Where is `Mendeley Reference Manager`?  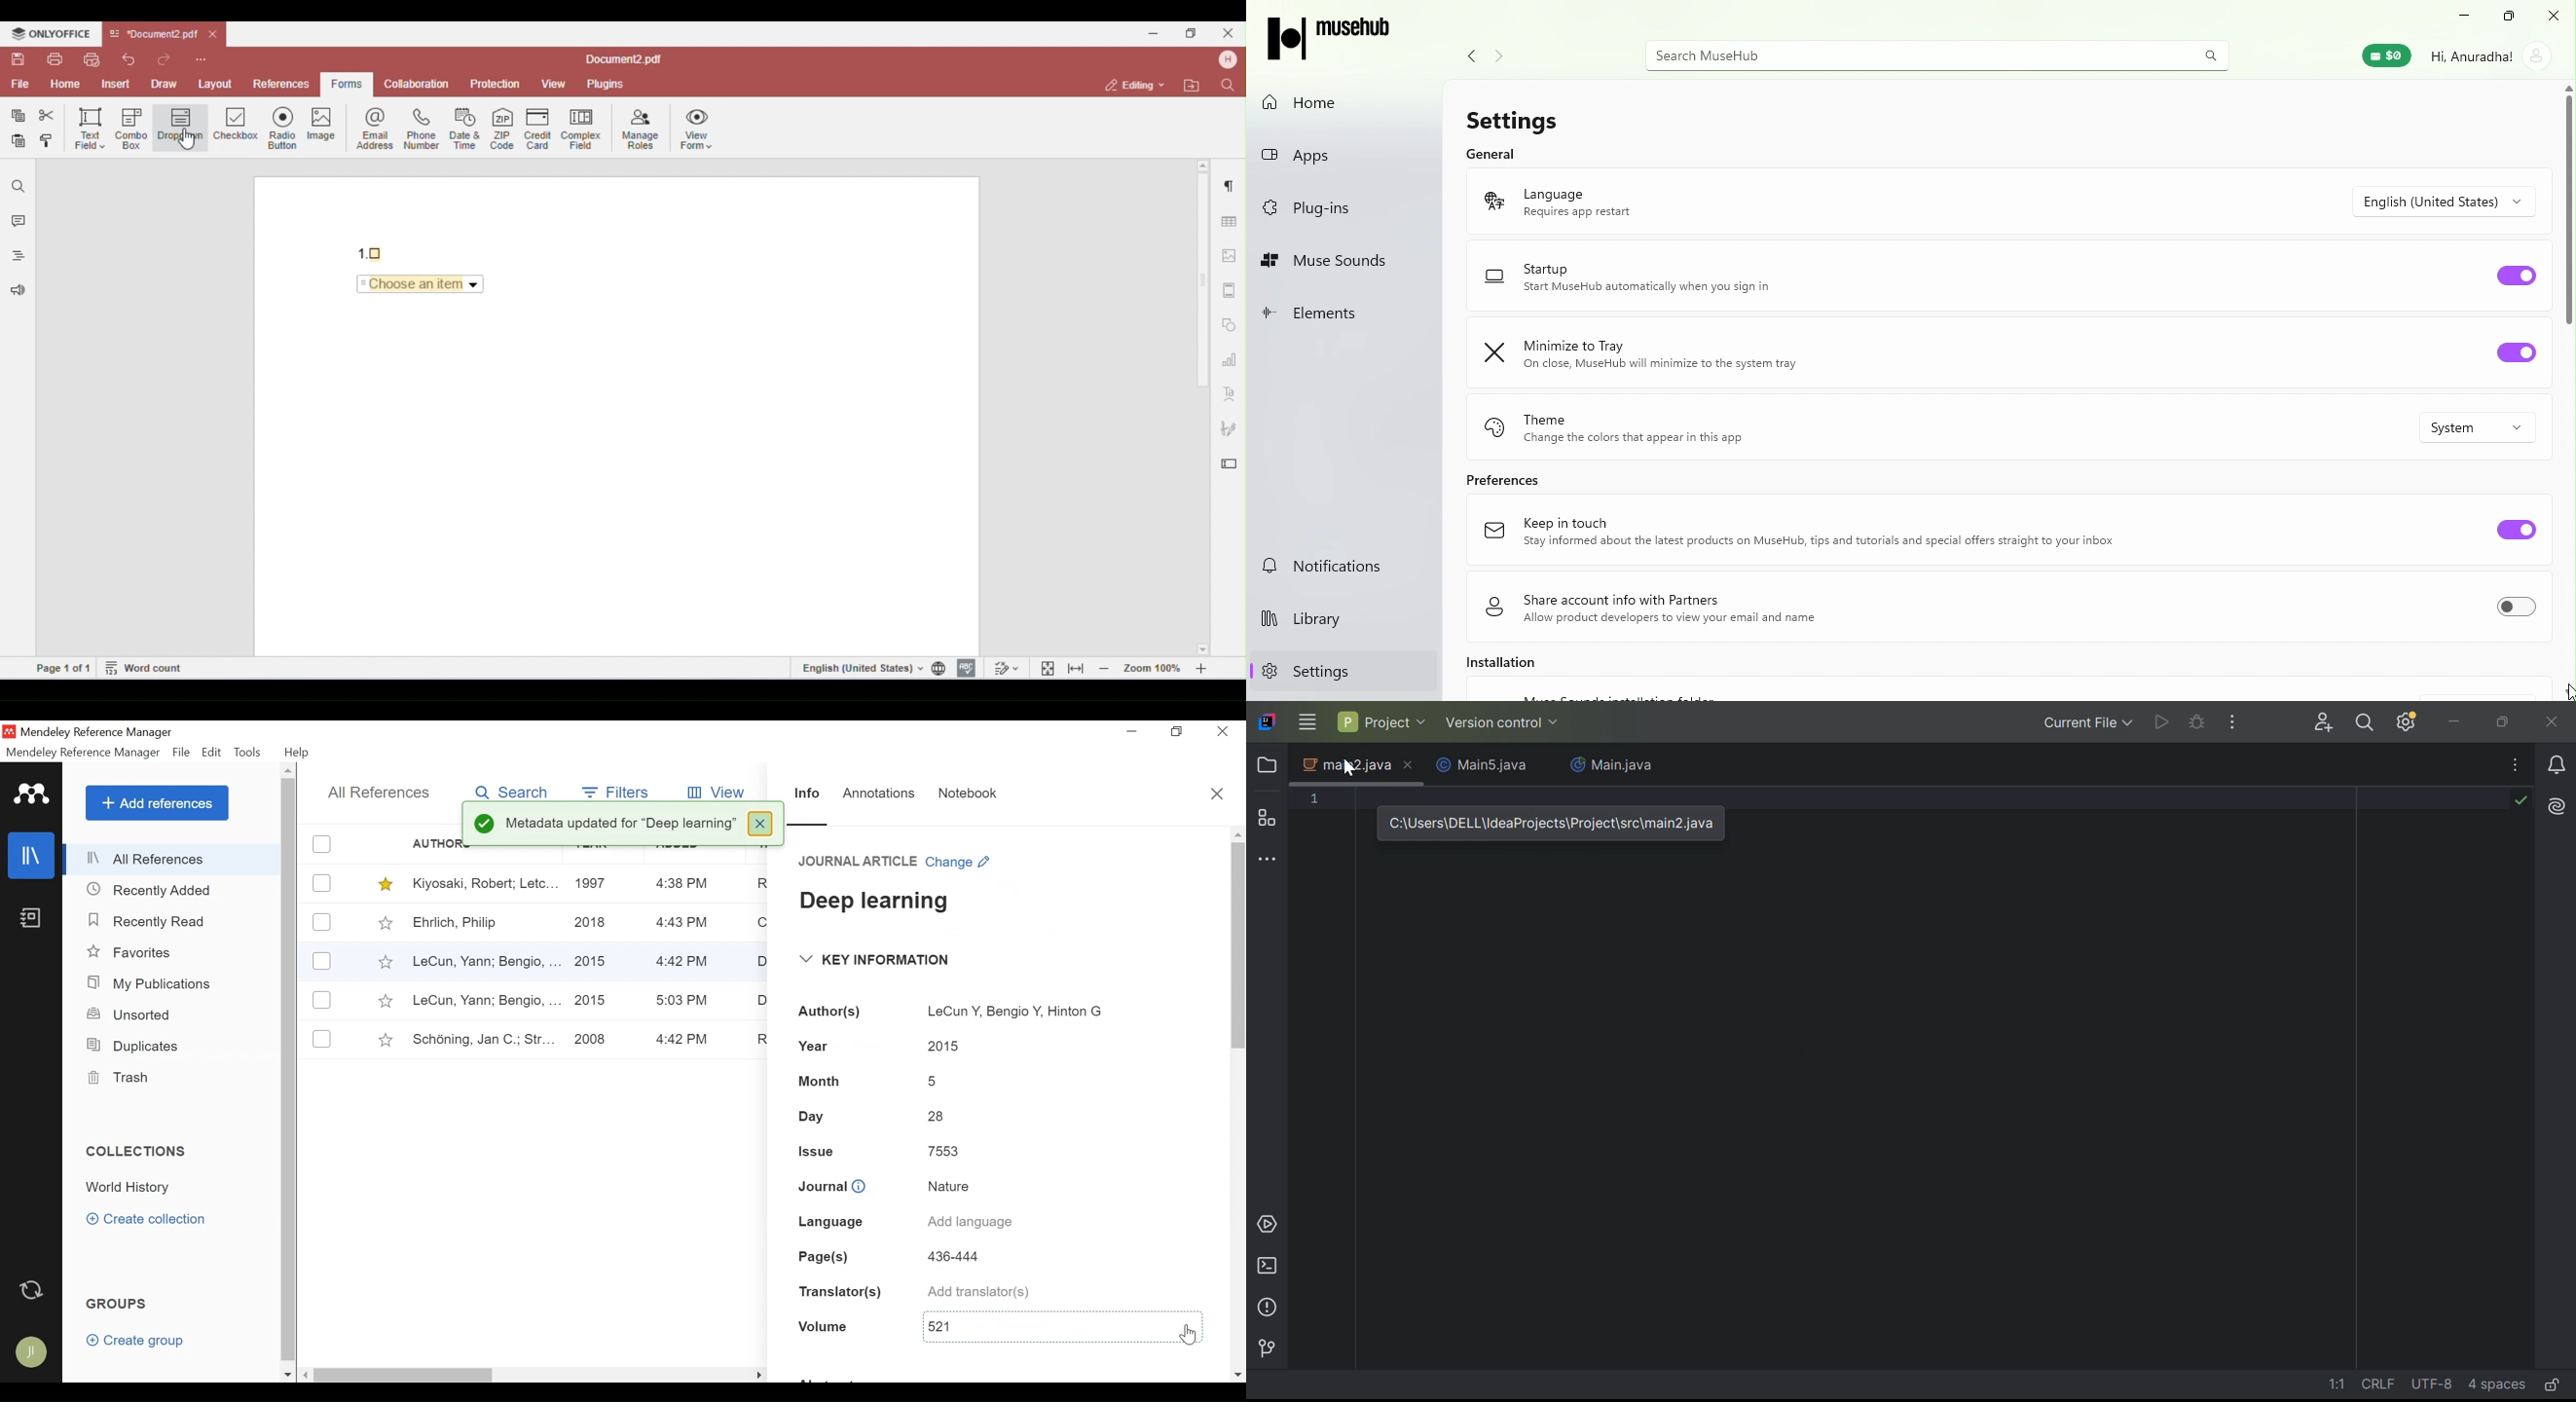 Mendeley Reference Manager is located at coordinates (82, 752).